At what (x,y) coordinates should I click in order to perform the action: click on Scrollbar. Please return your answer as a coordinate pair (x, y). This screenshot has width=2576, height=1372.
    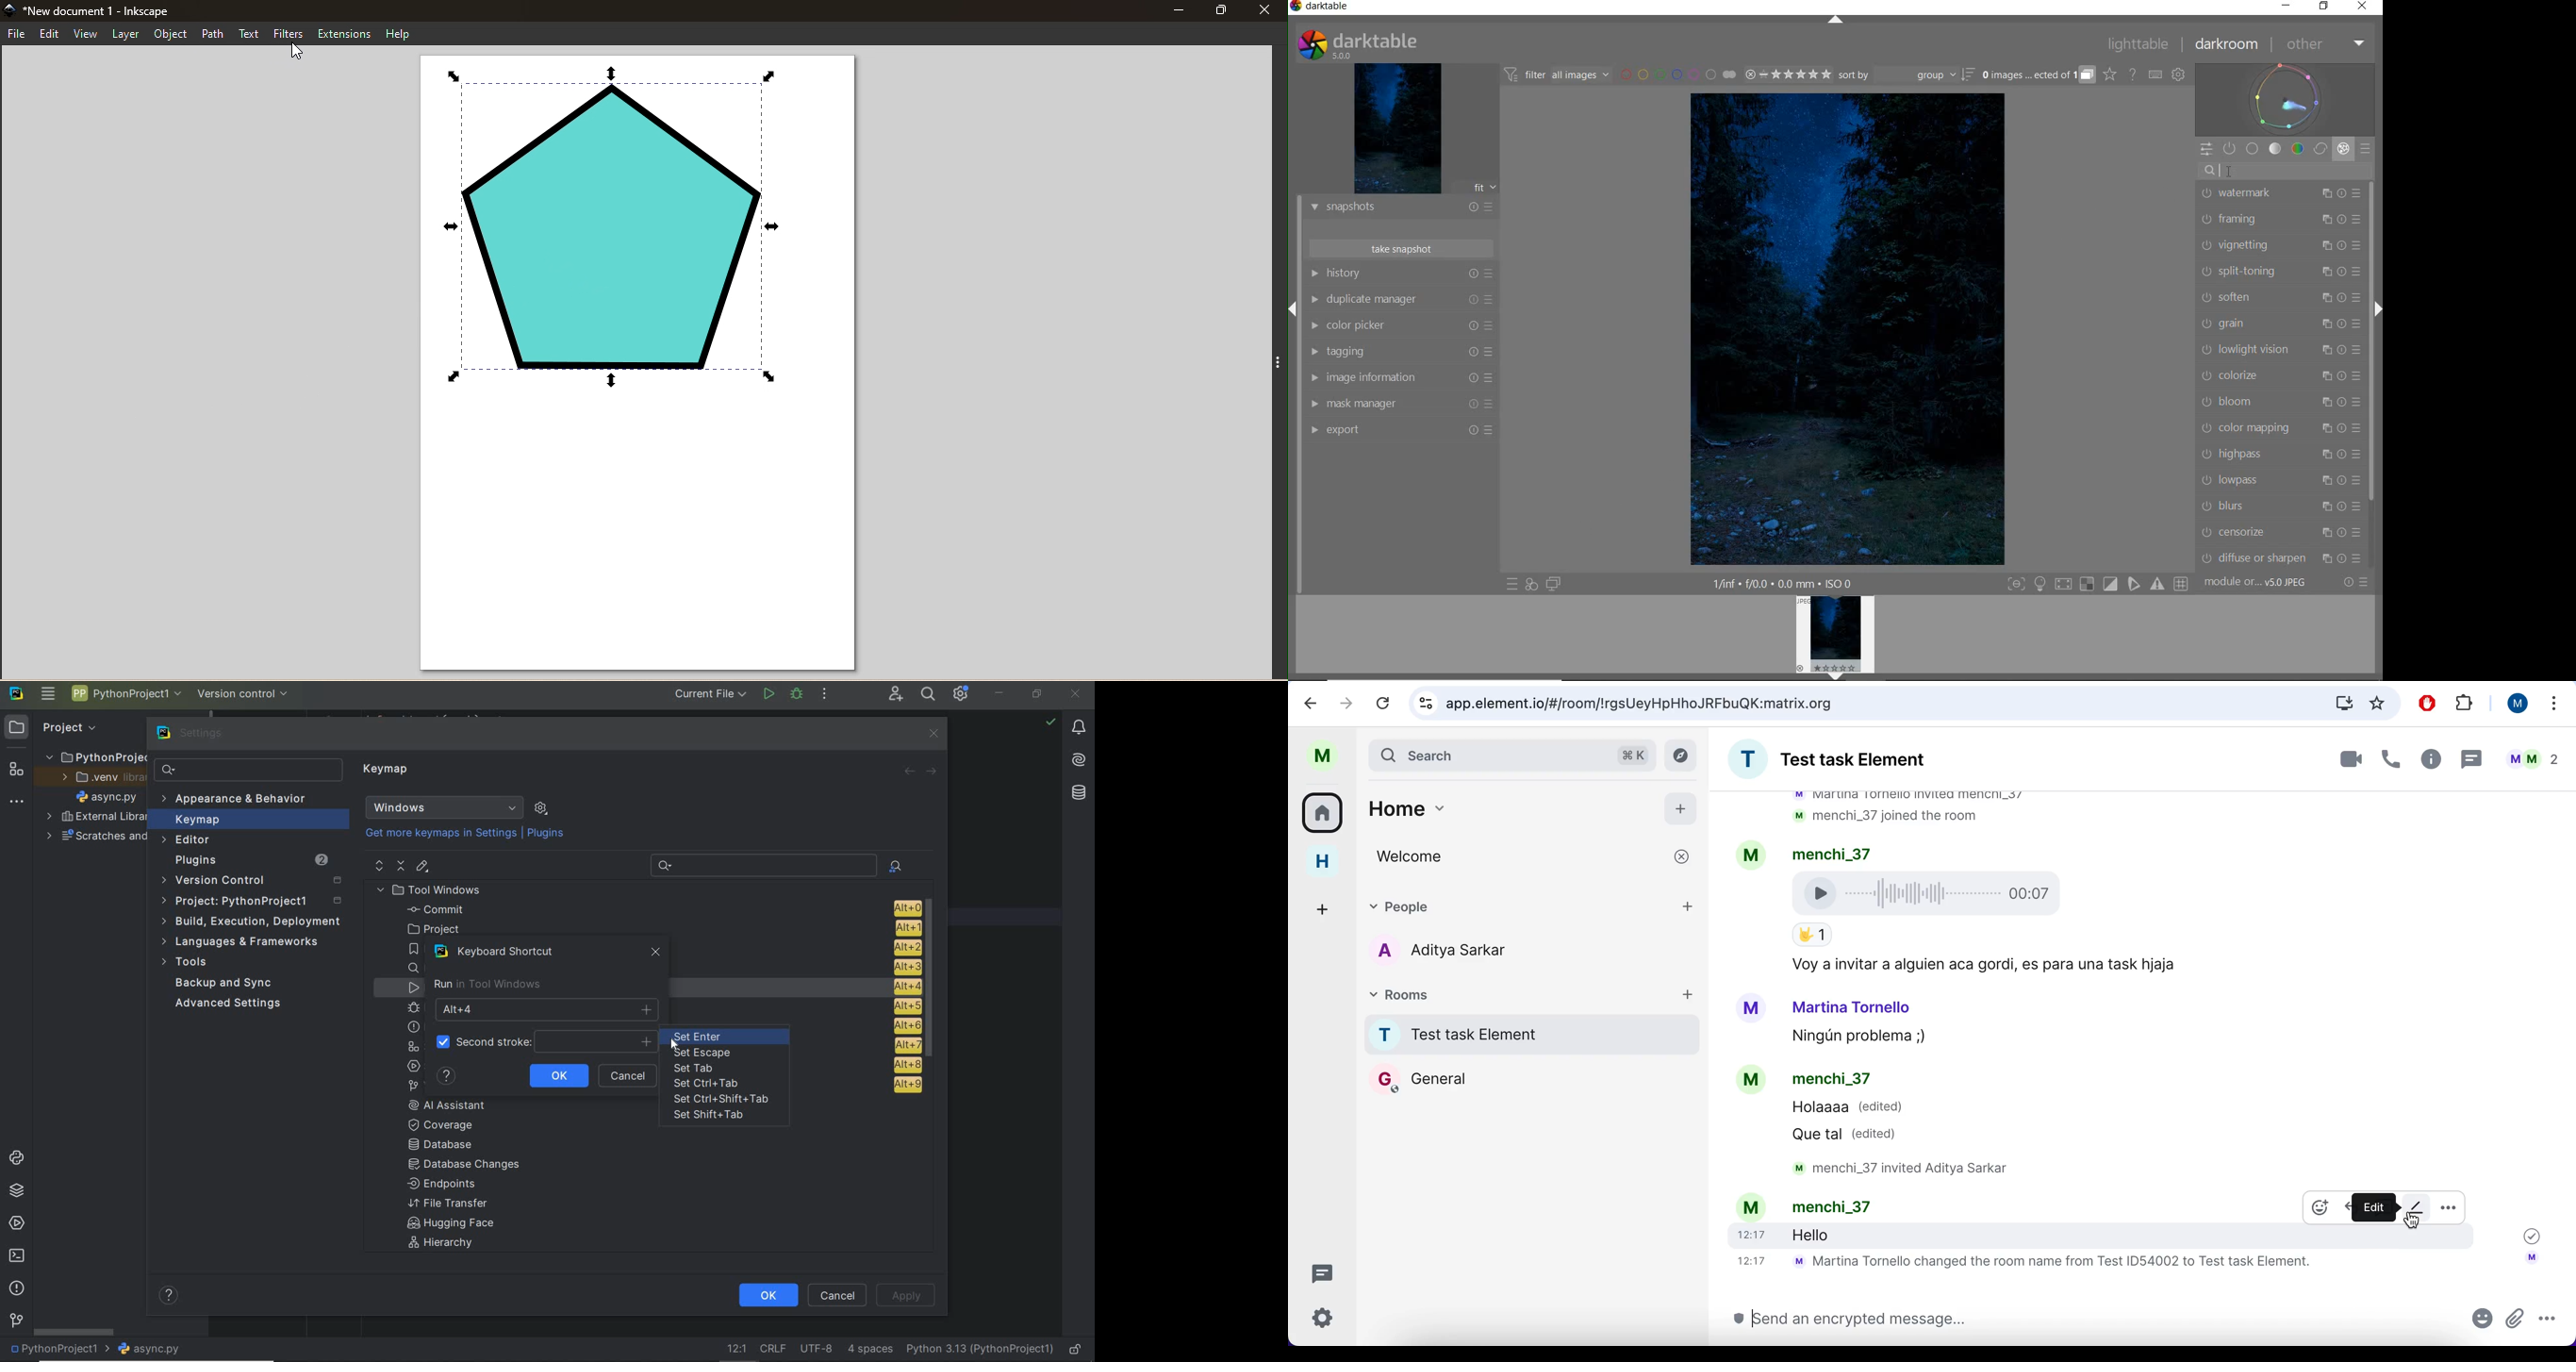
    Looking at the image, I should click on (2377, 410).